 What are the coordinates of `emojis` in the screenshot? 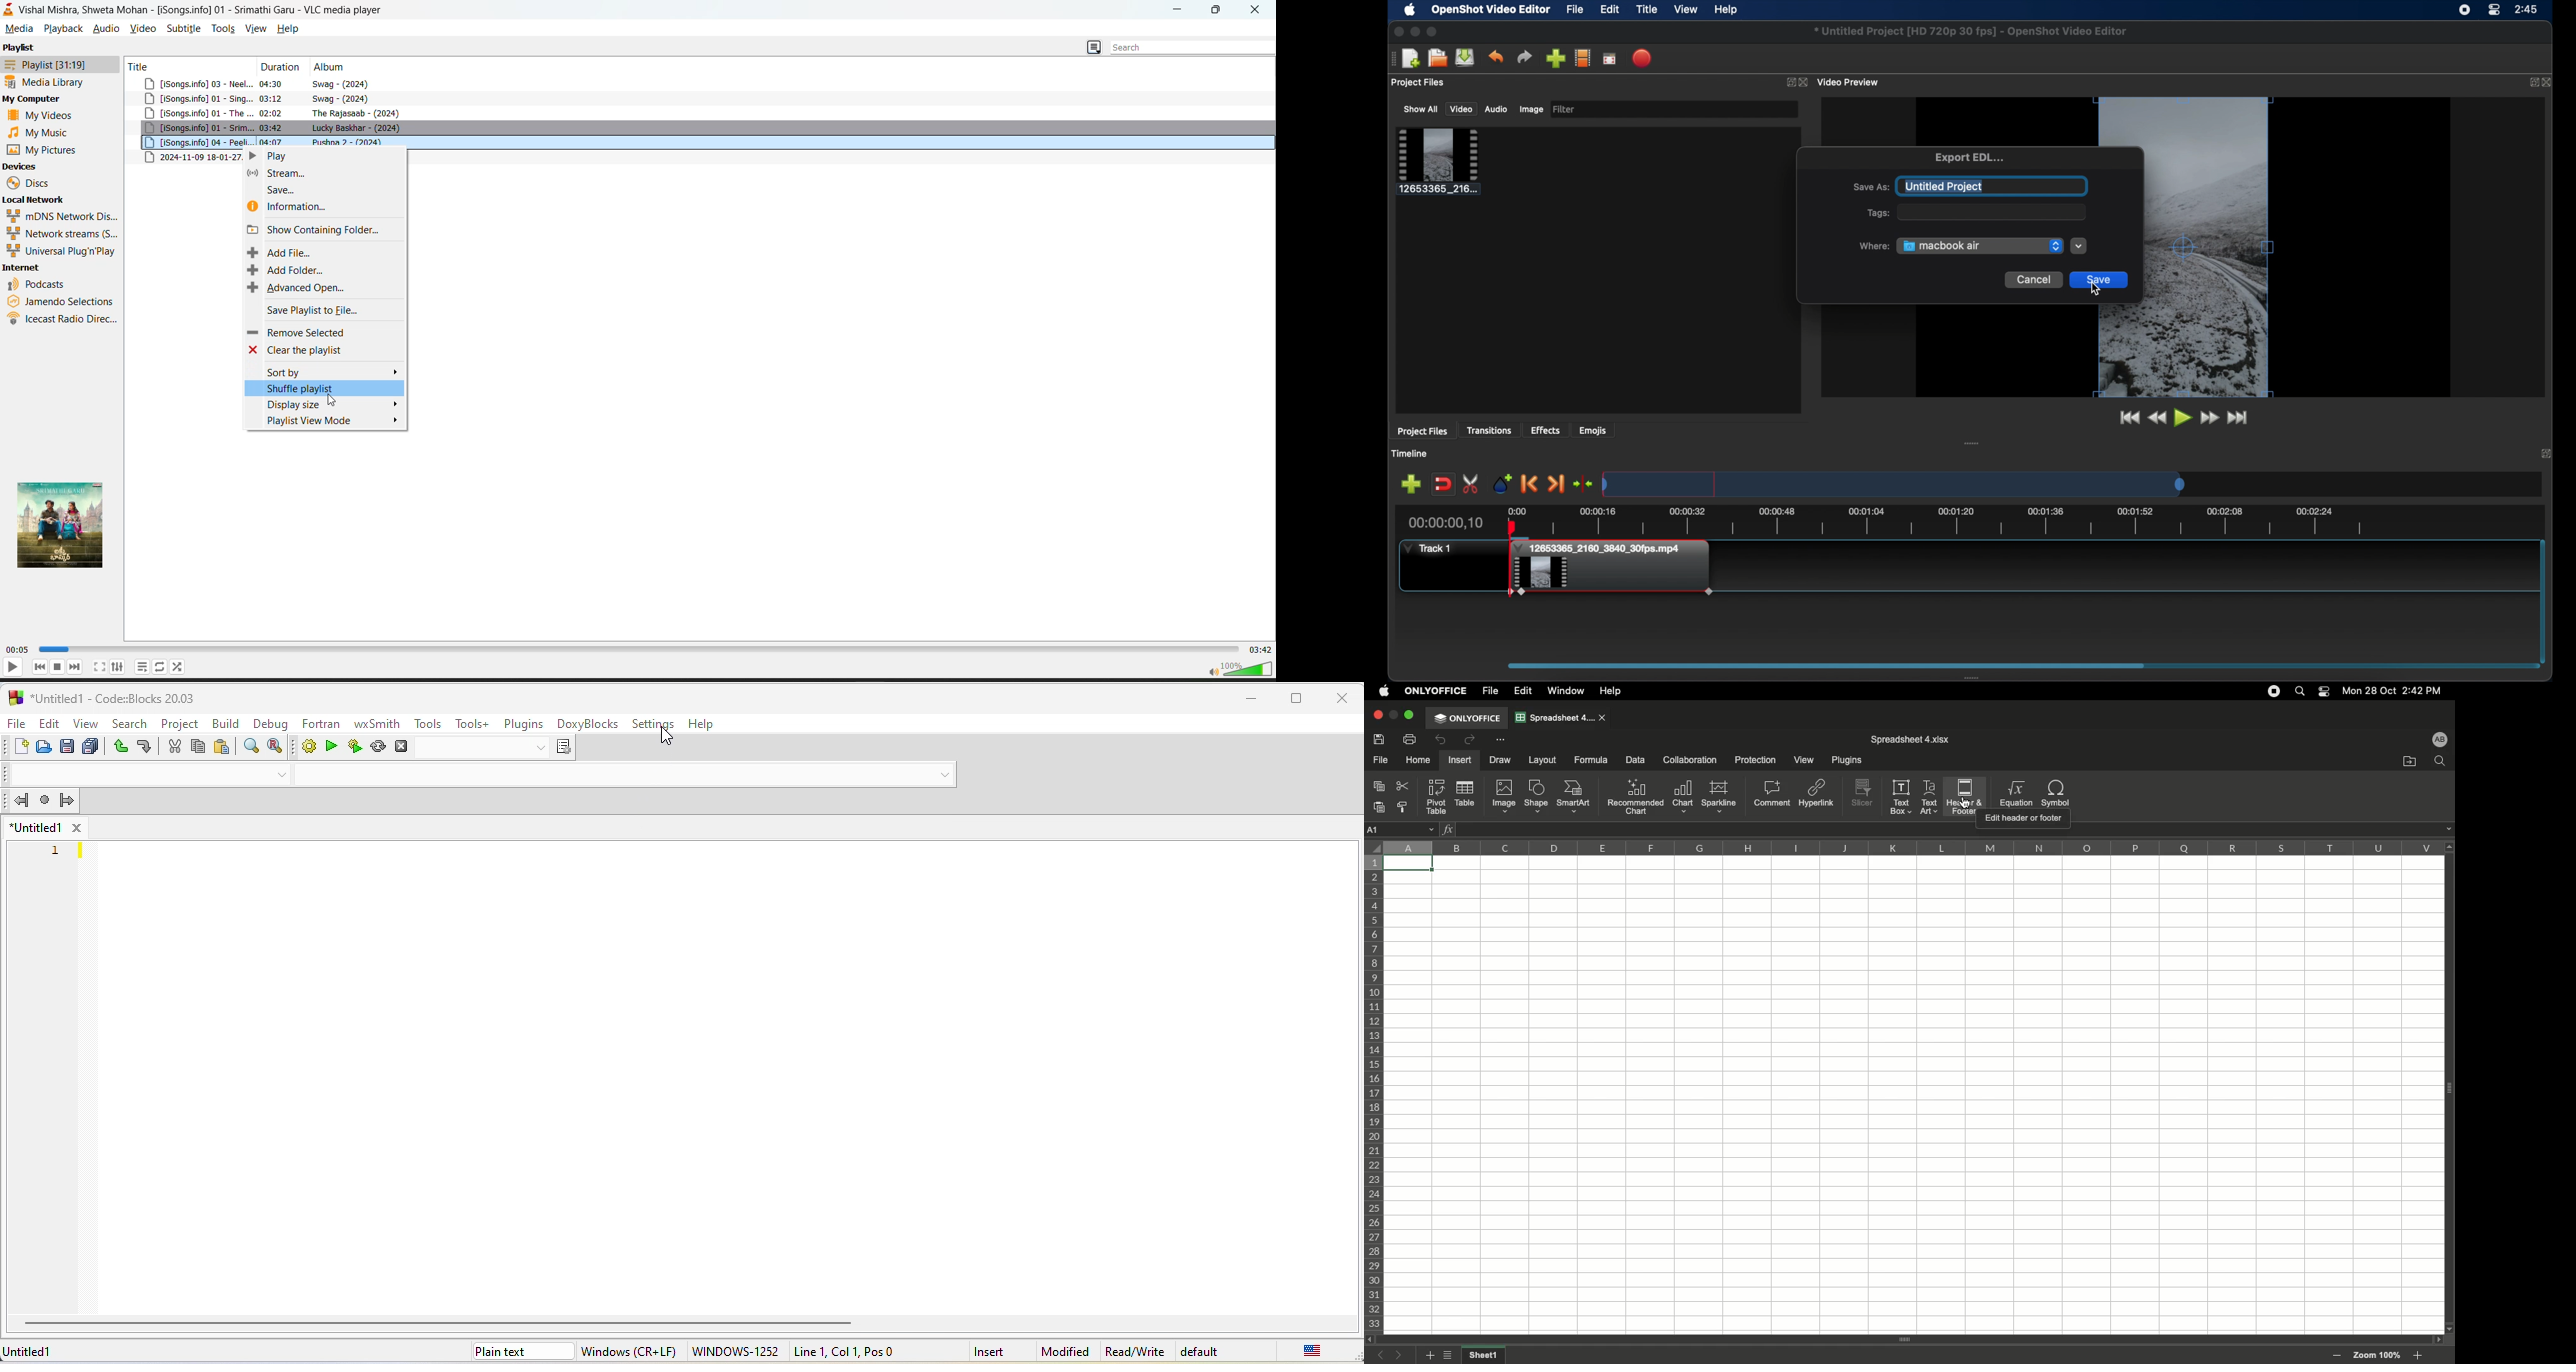 It's located at (1594, 430).